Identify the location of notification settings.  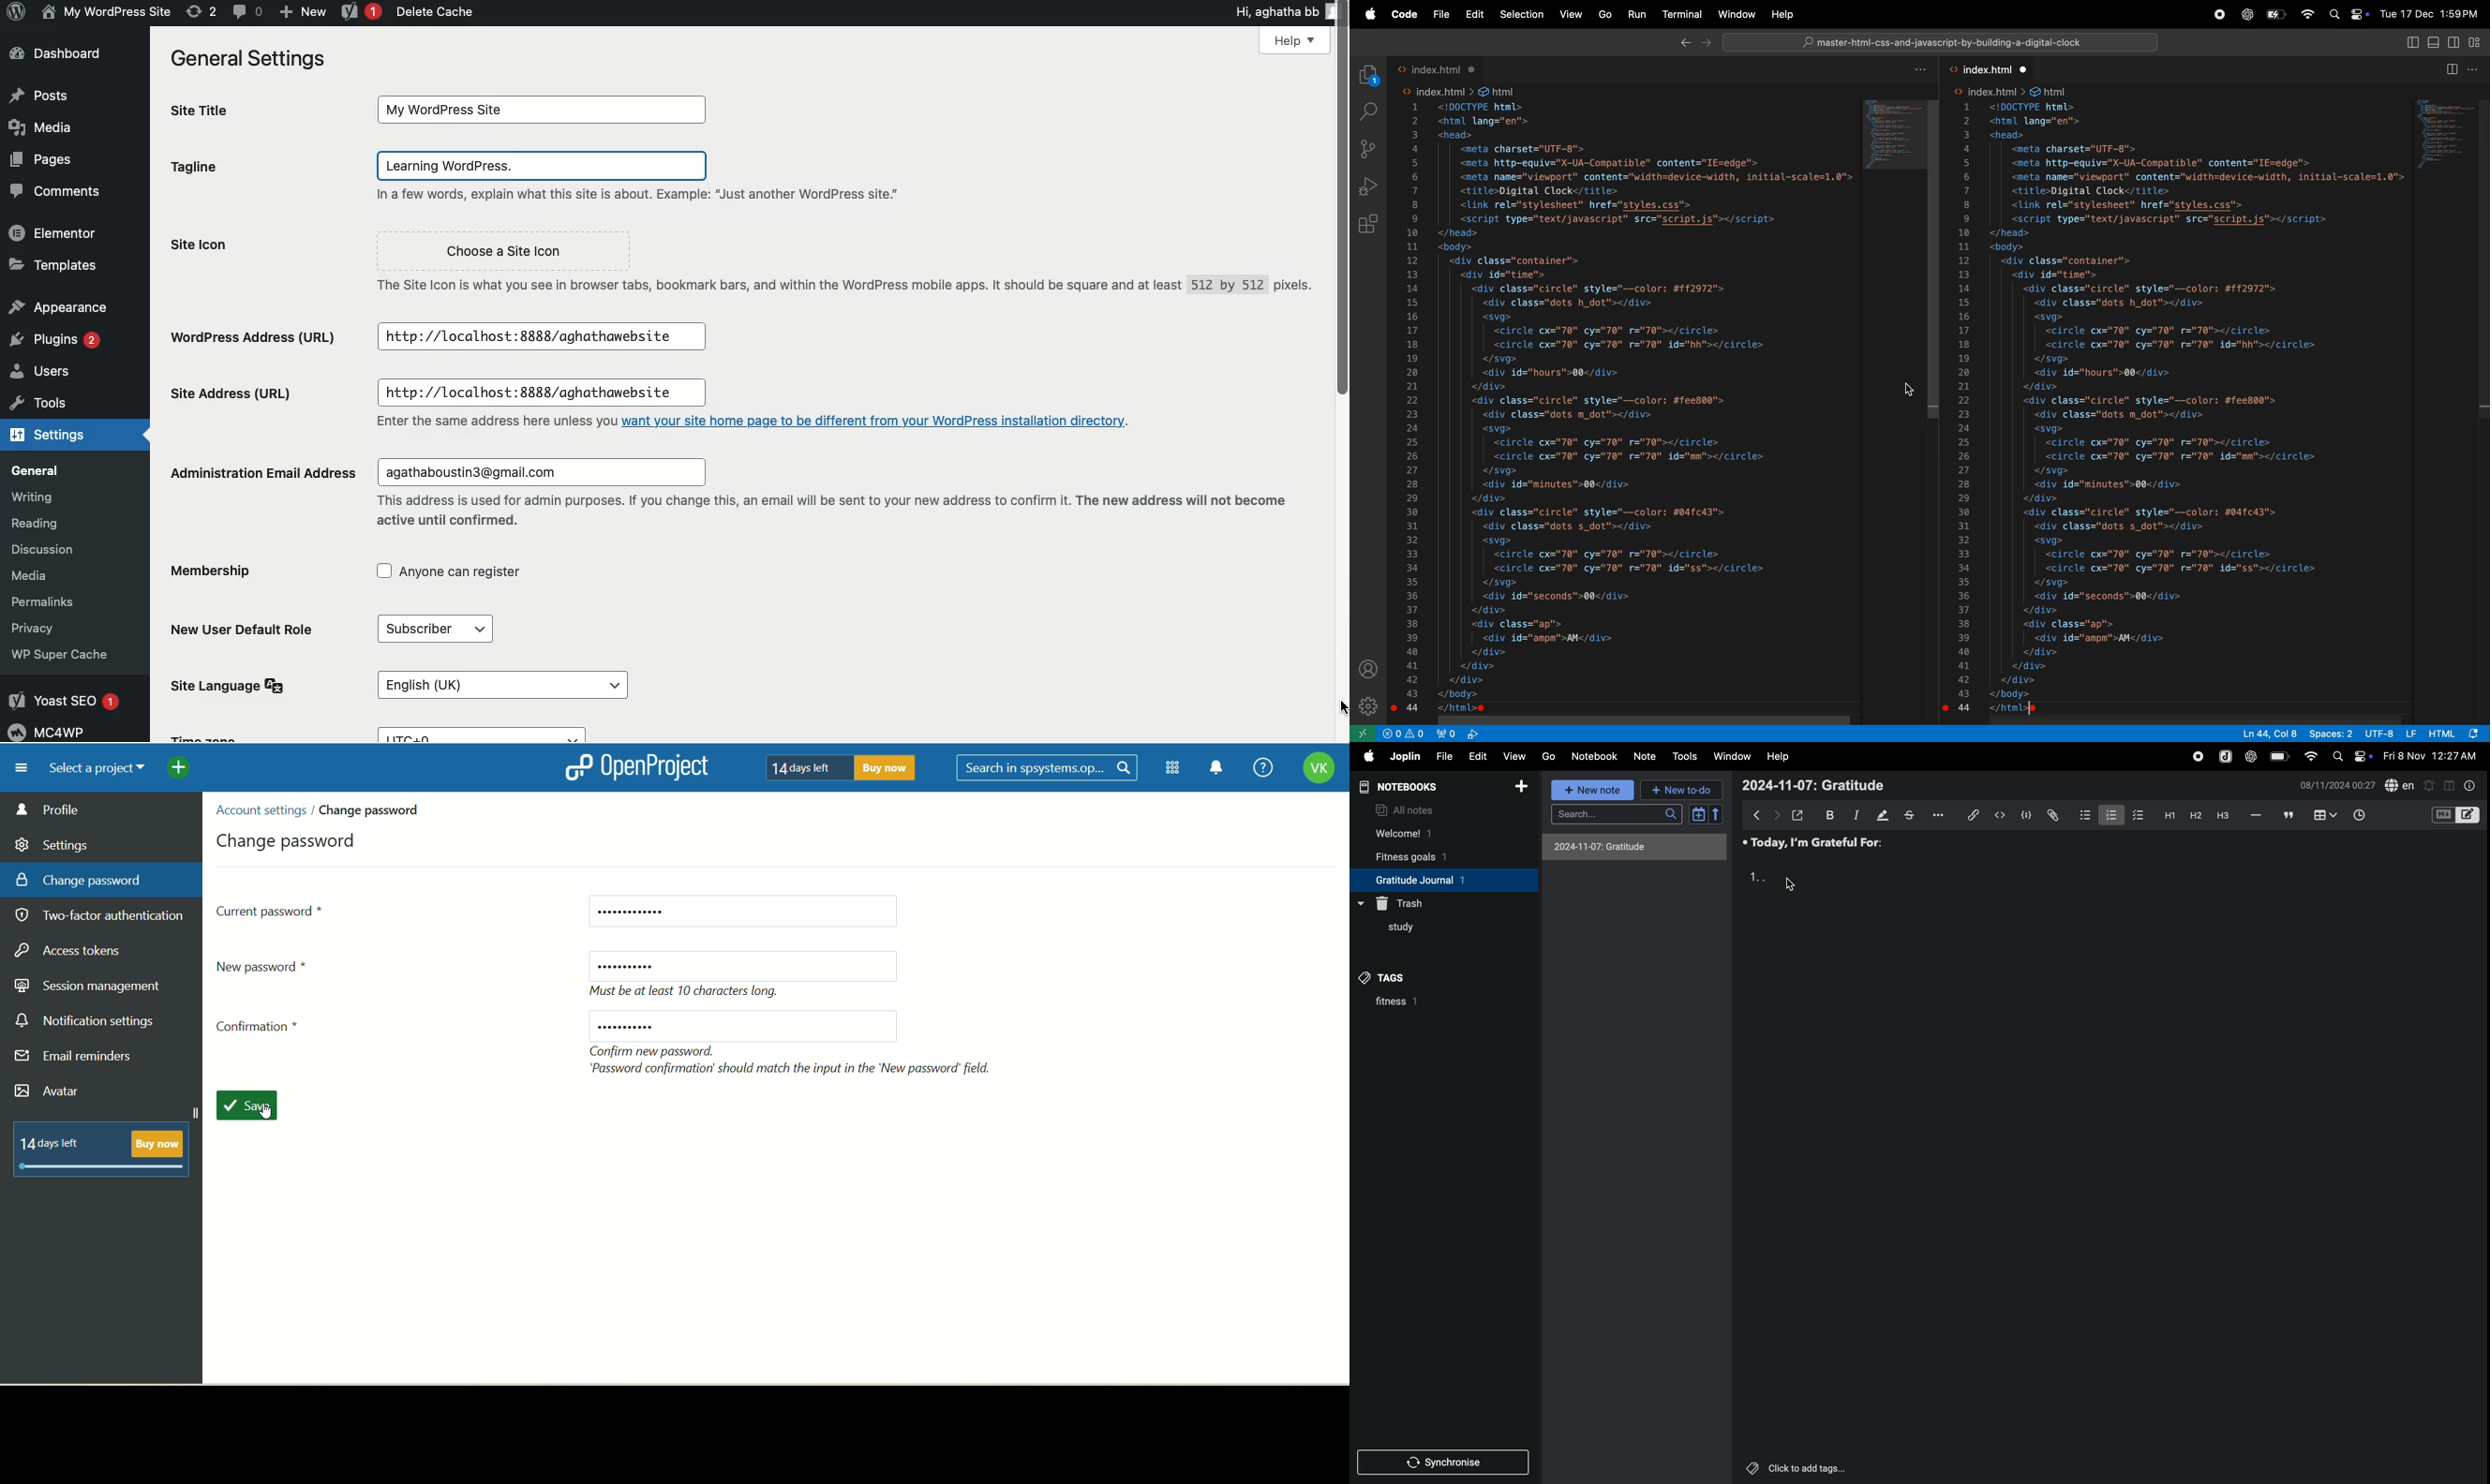
(85, 1021).